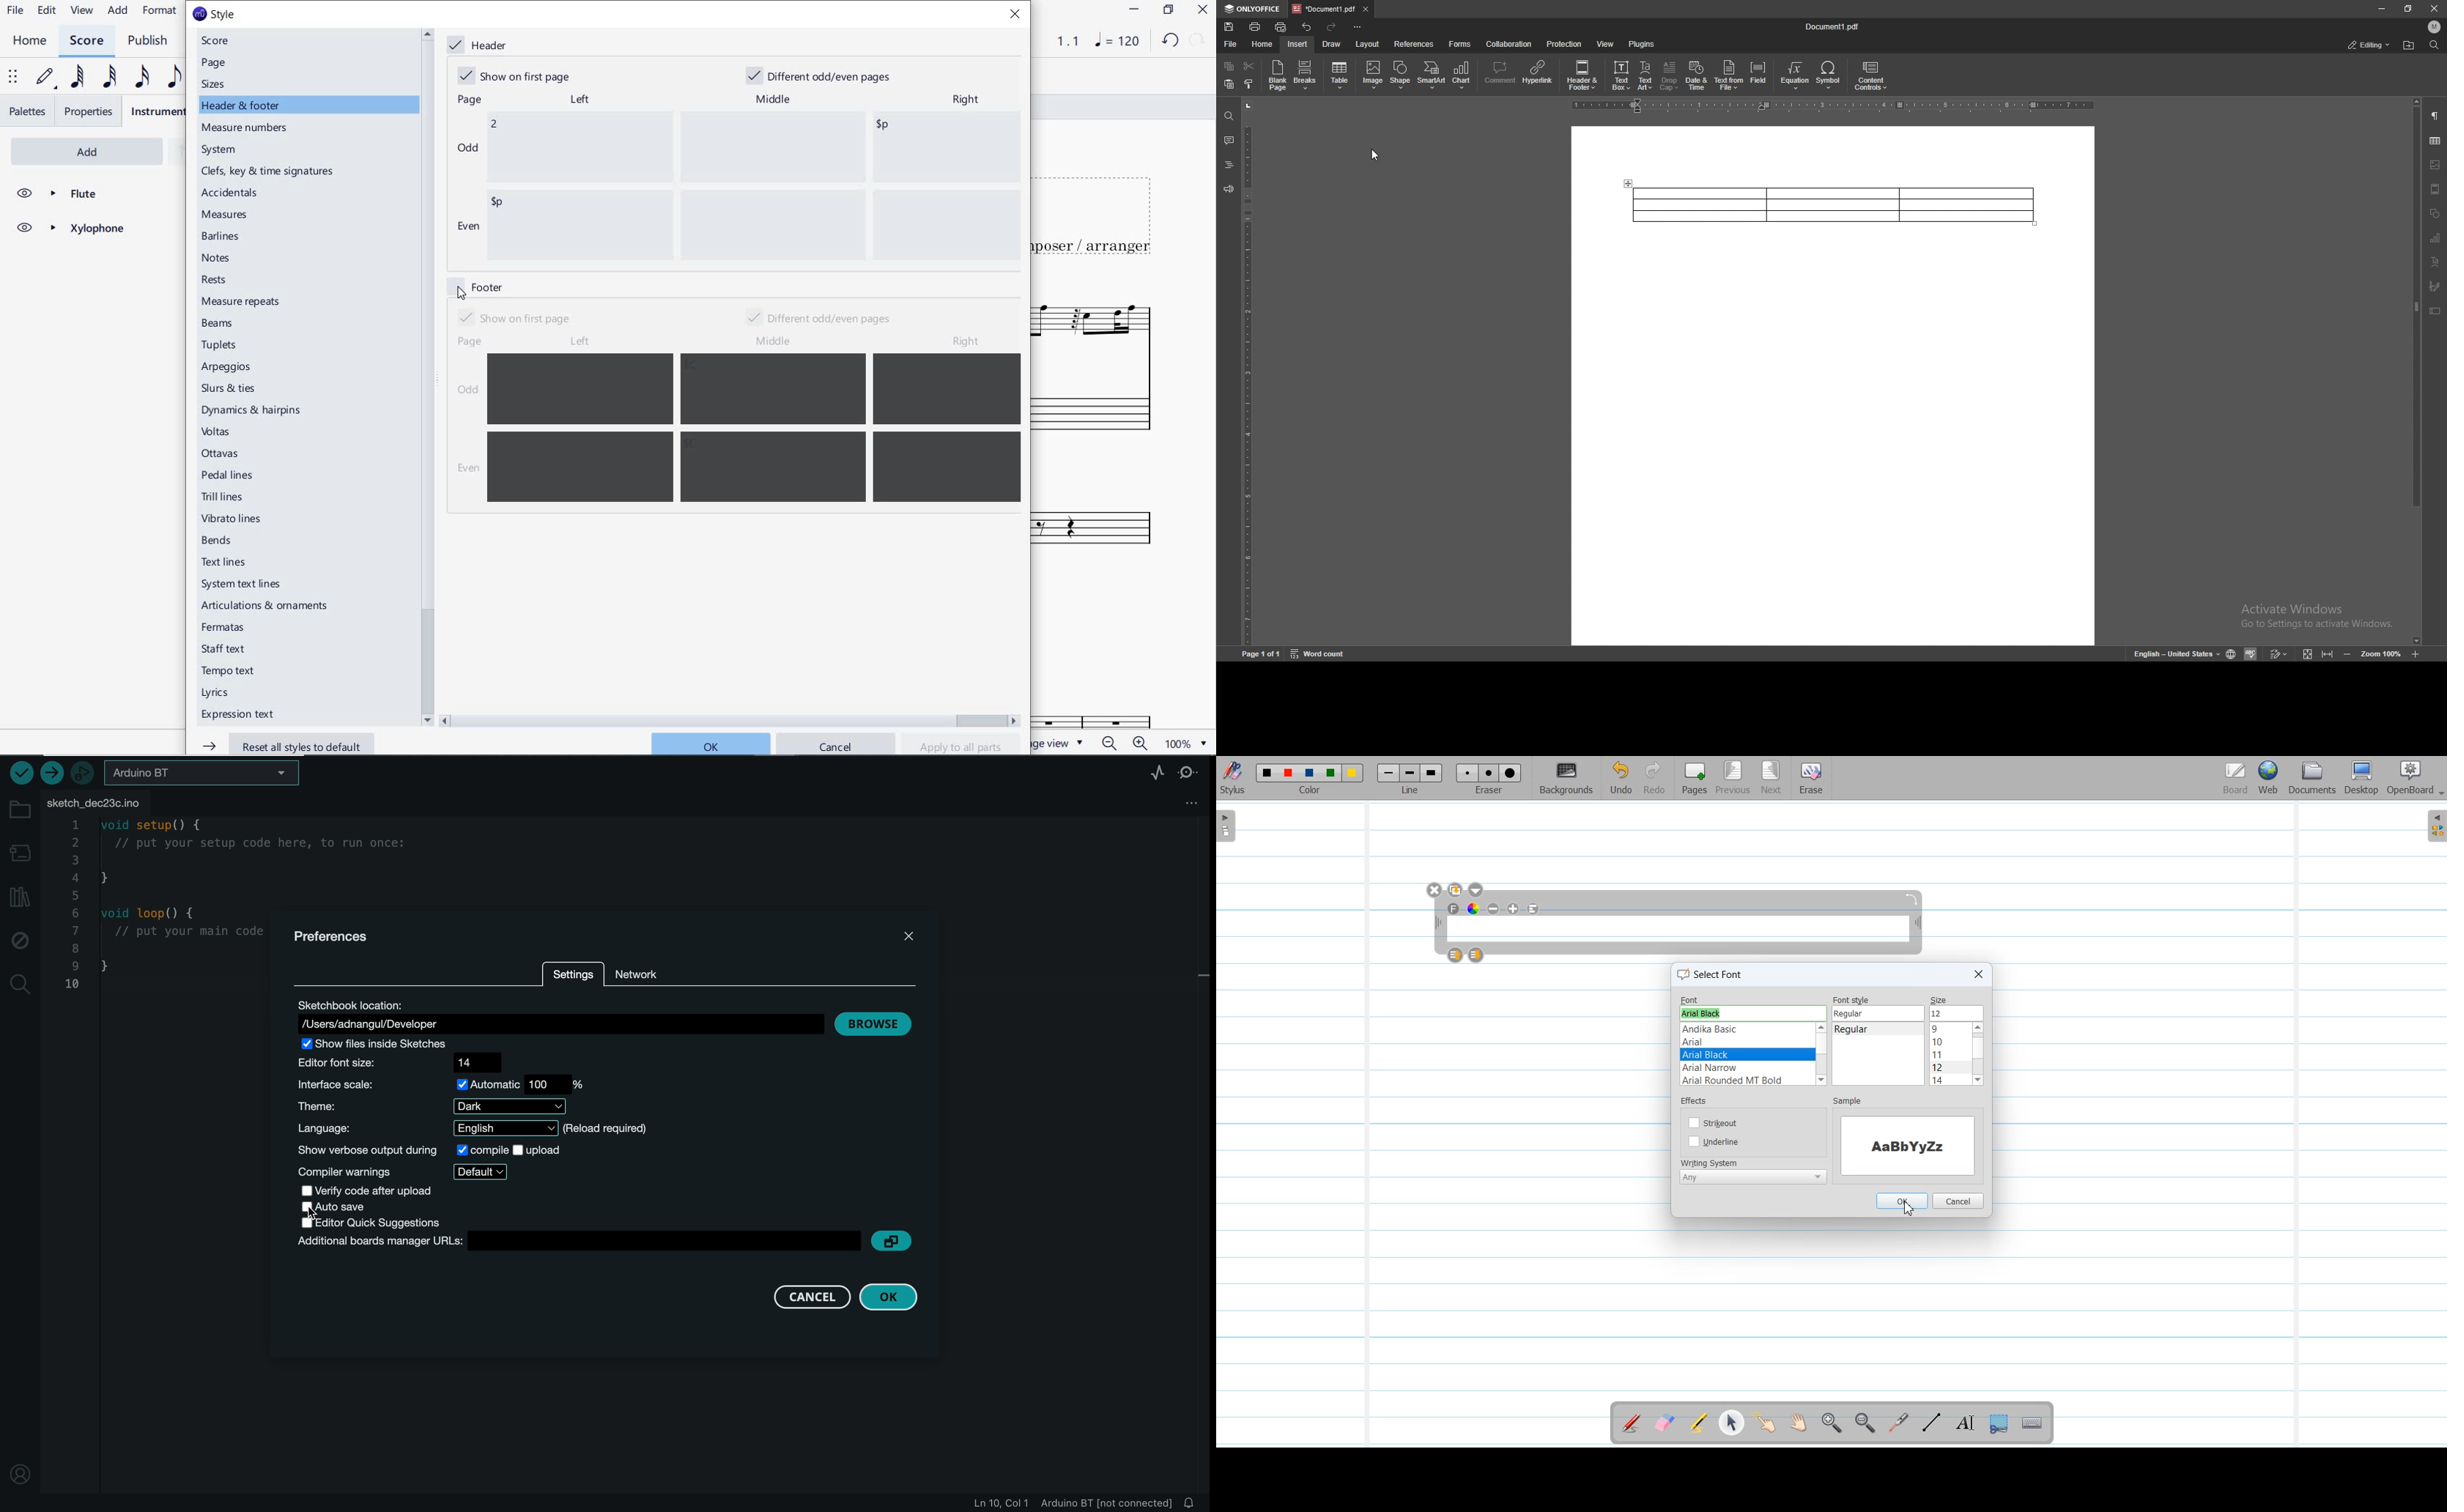 Image resolution: width=2464 pixels, height=1512 pixels. Describe the element at coordinates (1108, 512) in the screenshot. I see `Xylophone` at that location.